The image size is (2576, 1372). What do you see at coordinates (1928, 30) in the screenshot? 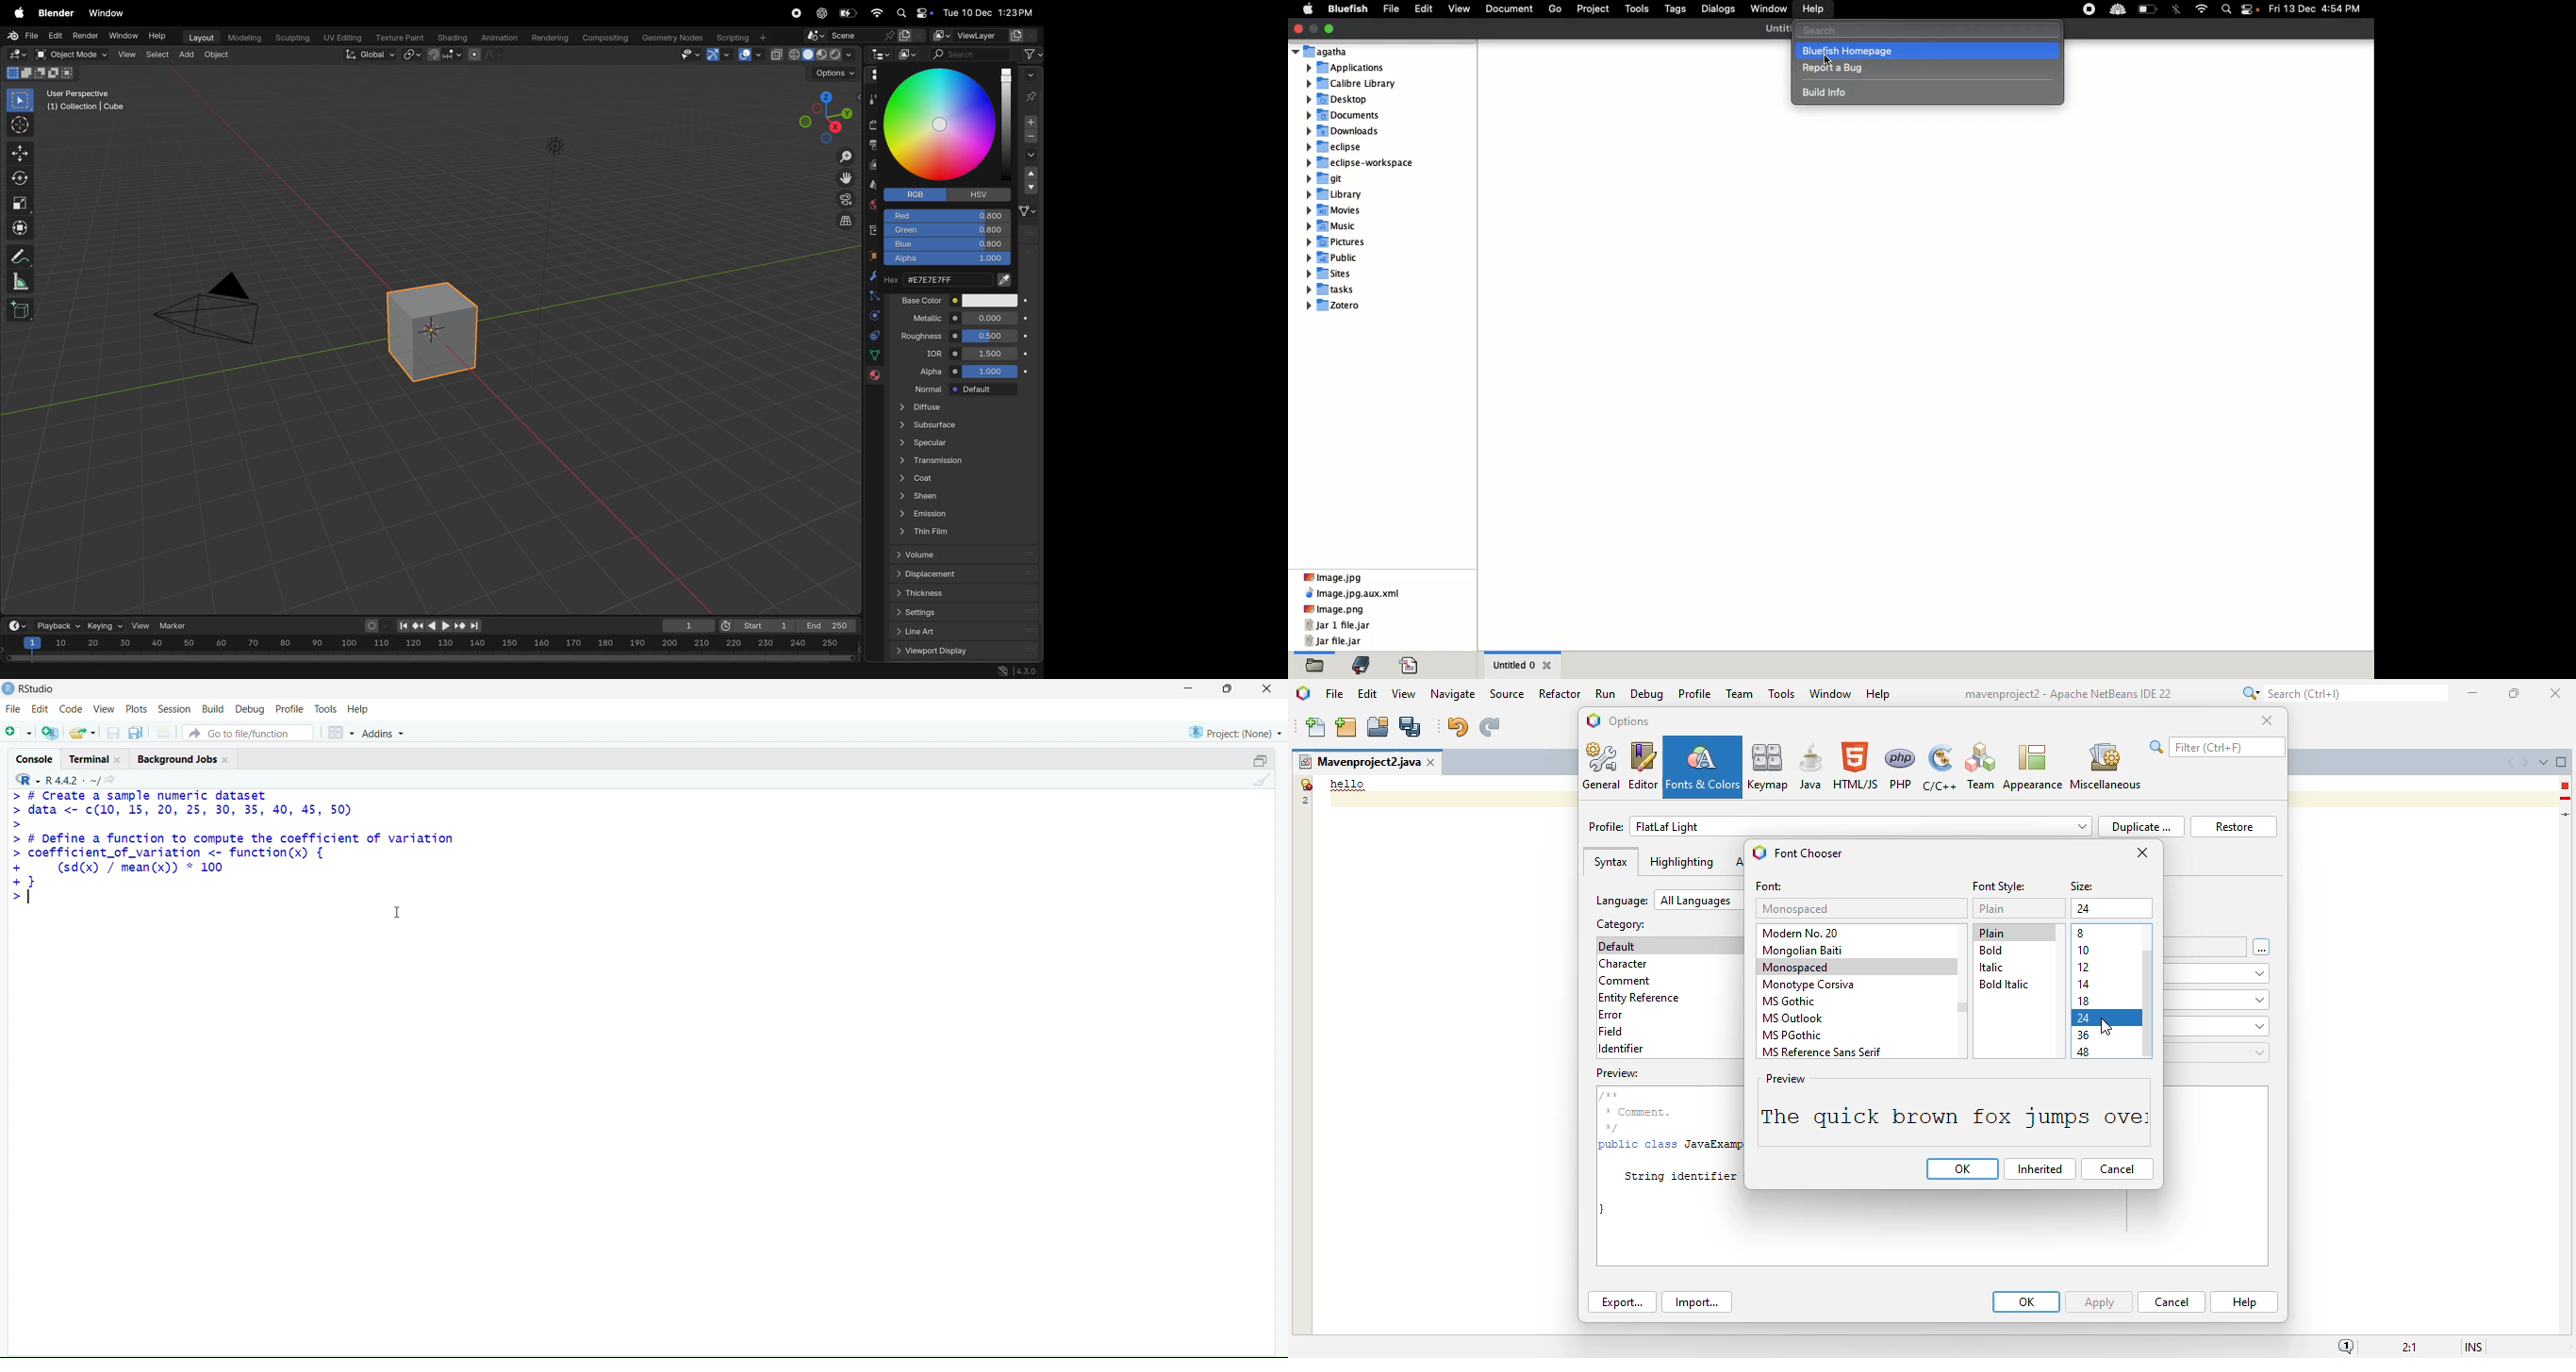
I see `Search` at bounding box center [1928, 30].